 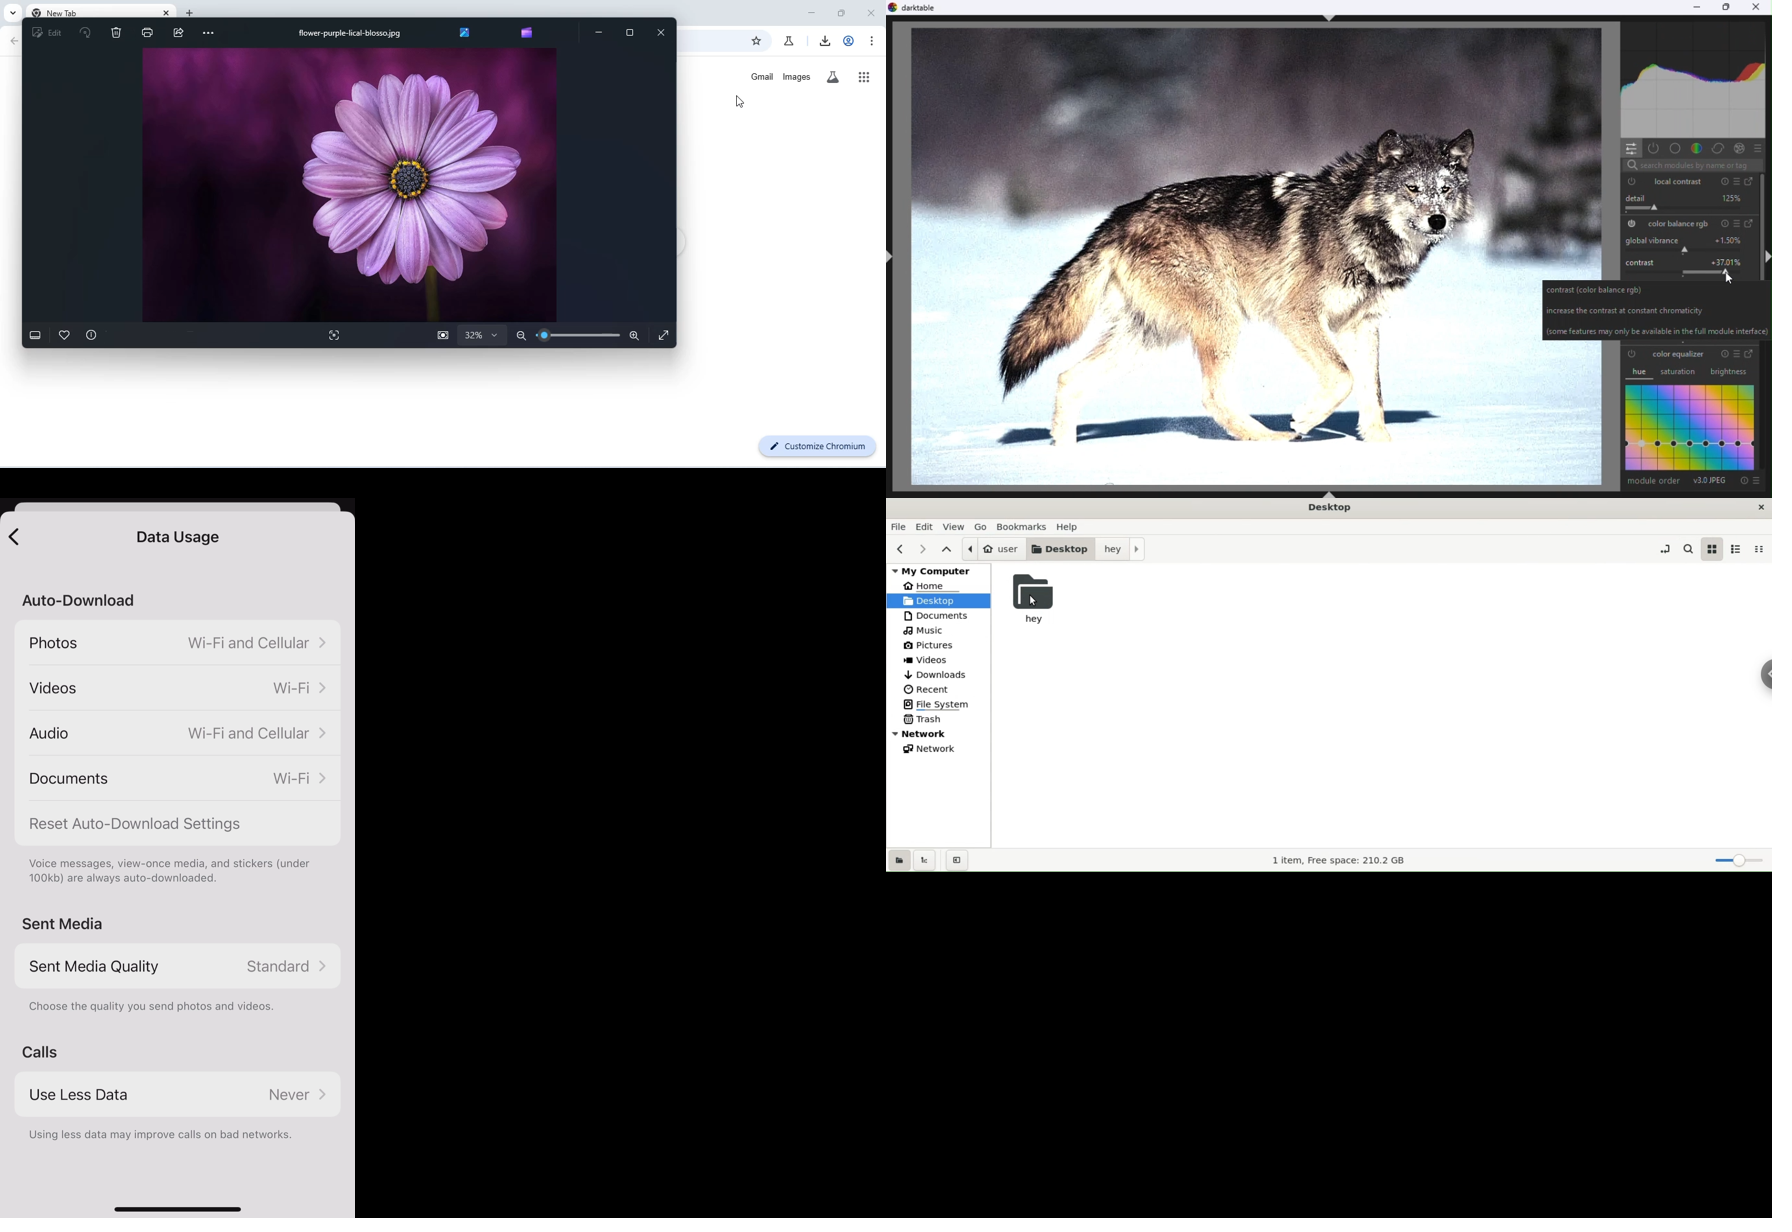 I want to click on go to full version of local contrasst, so click(x=1752, y=182).